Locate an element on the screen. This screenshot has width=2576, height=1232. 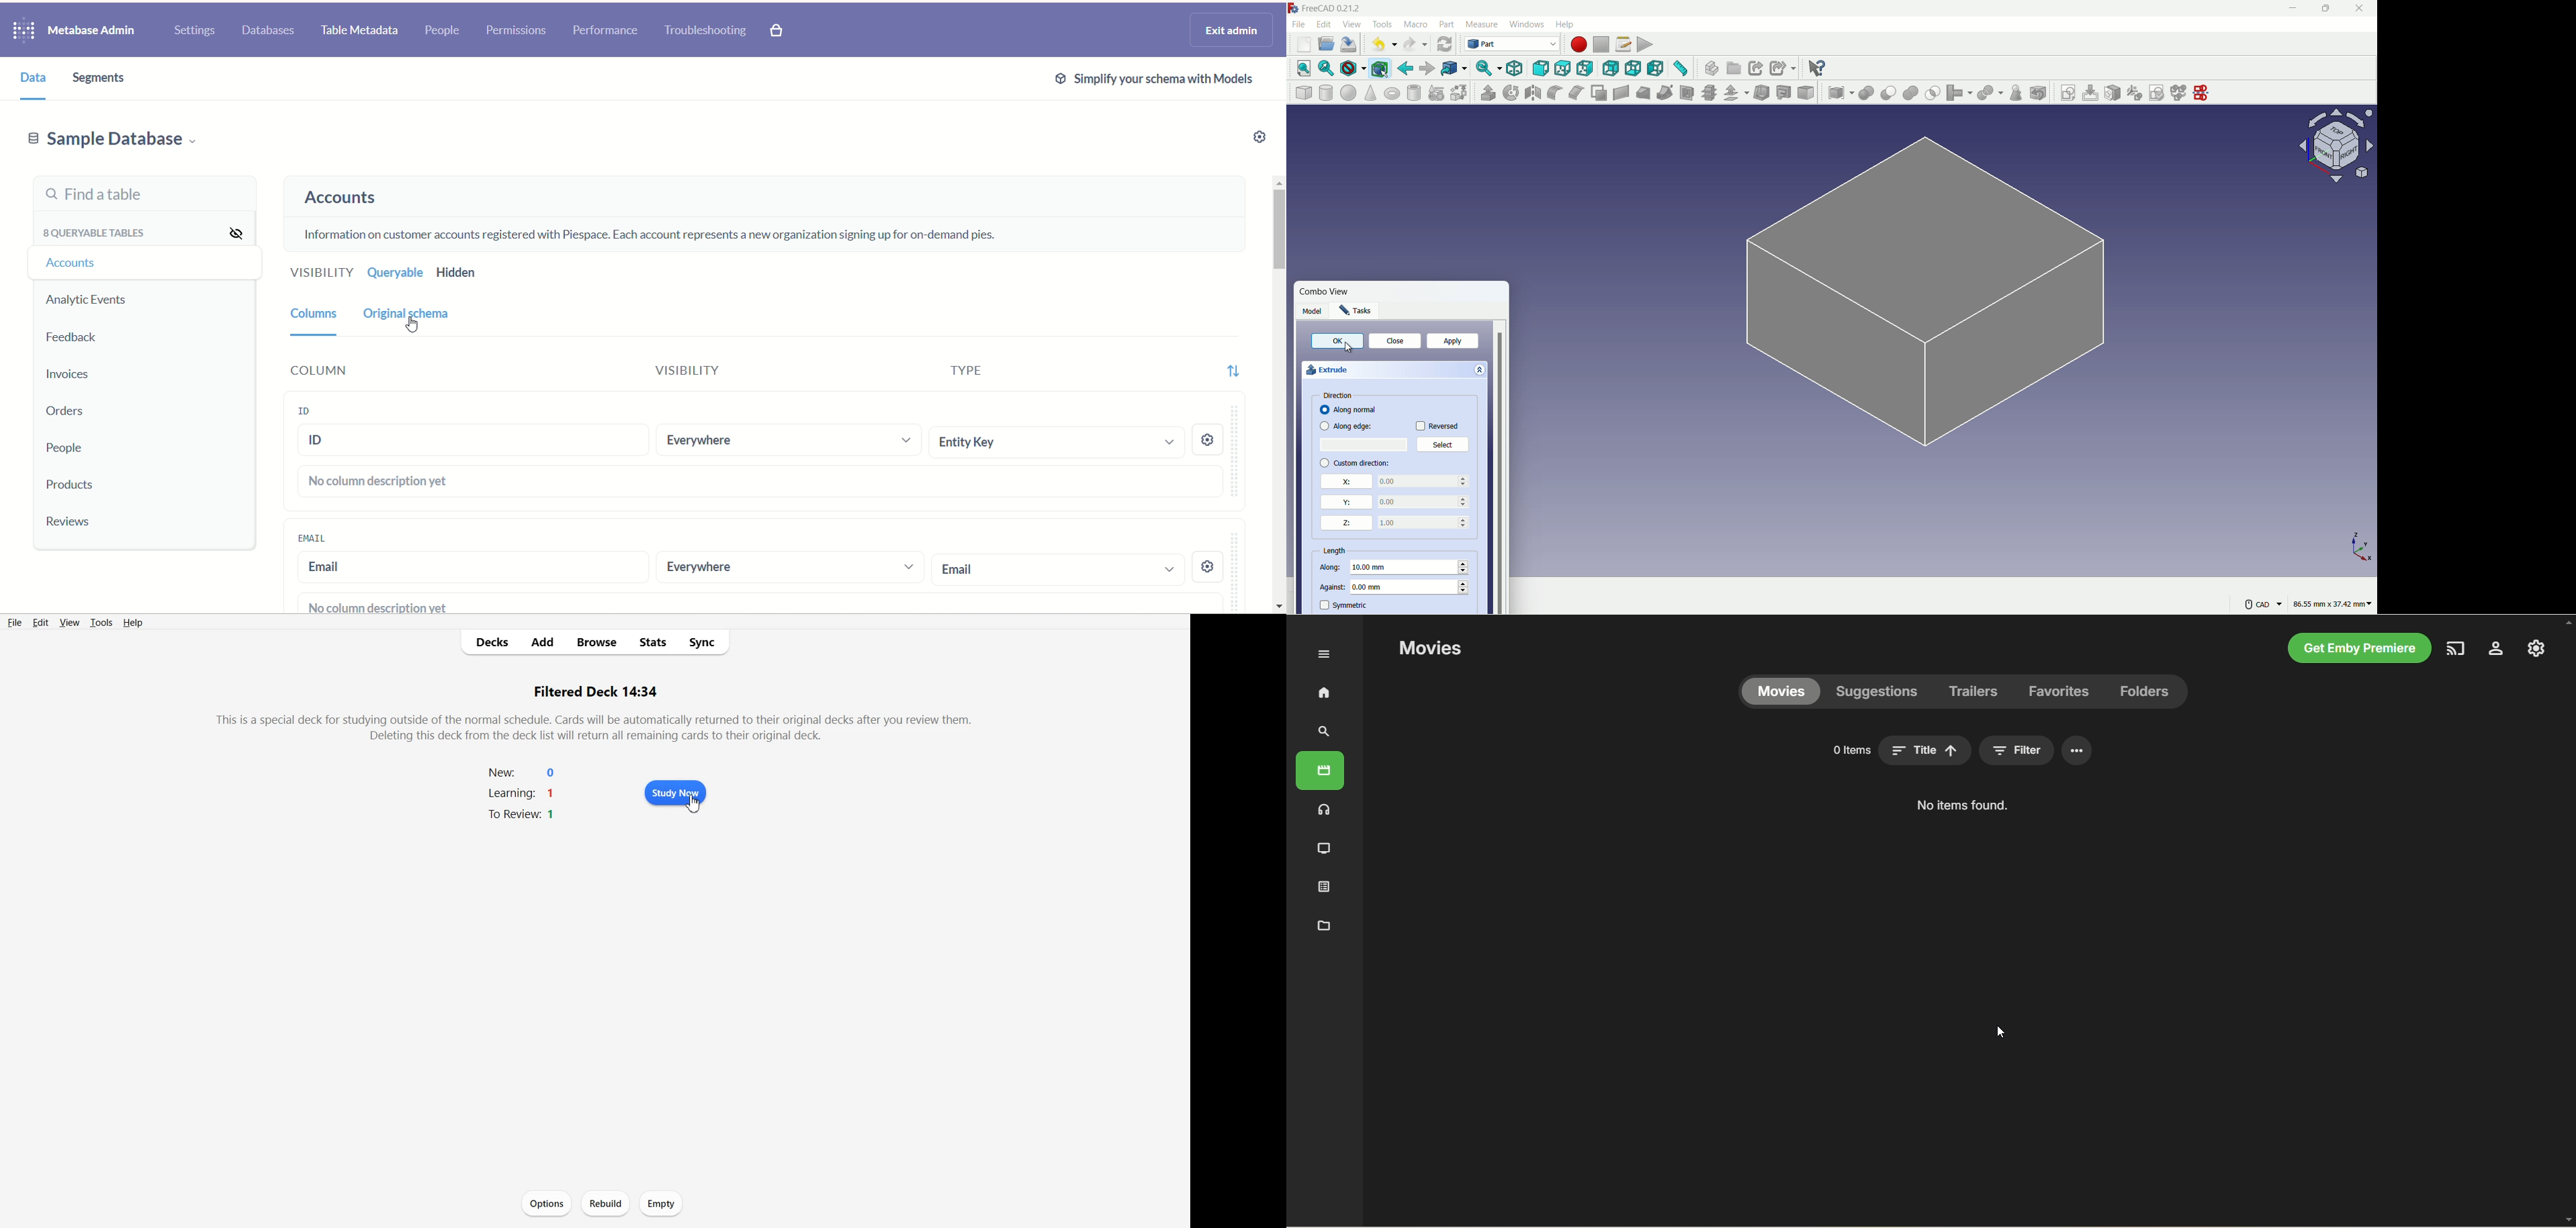
queryable is located at coordinates (399, 273).